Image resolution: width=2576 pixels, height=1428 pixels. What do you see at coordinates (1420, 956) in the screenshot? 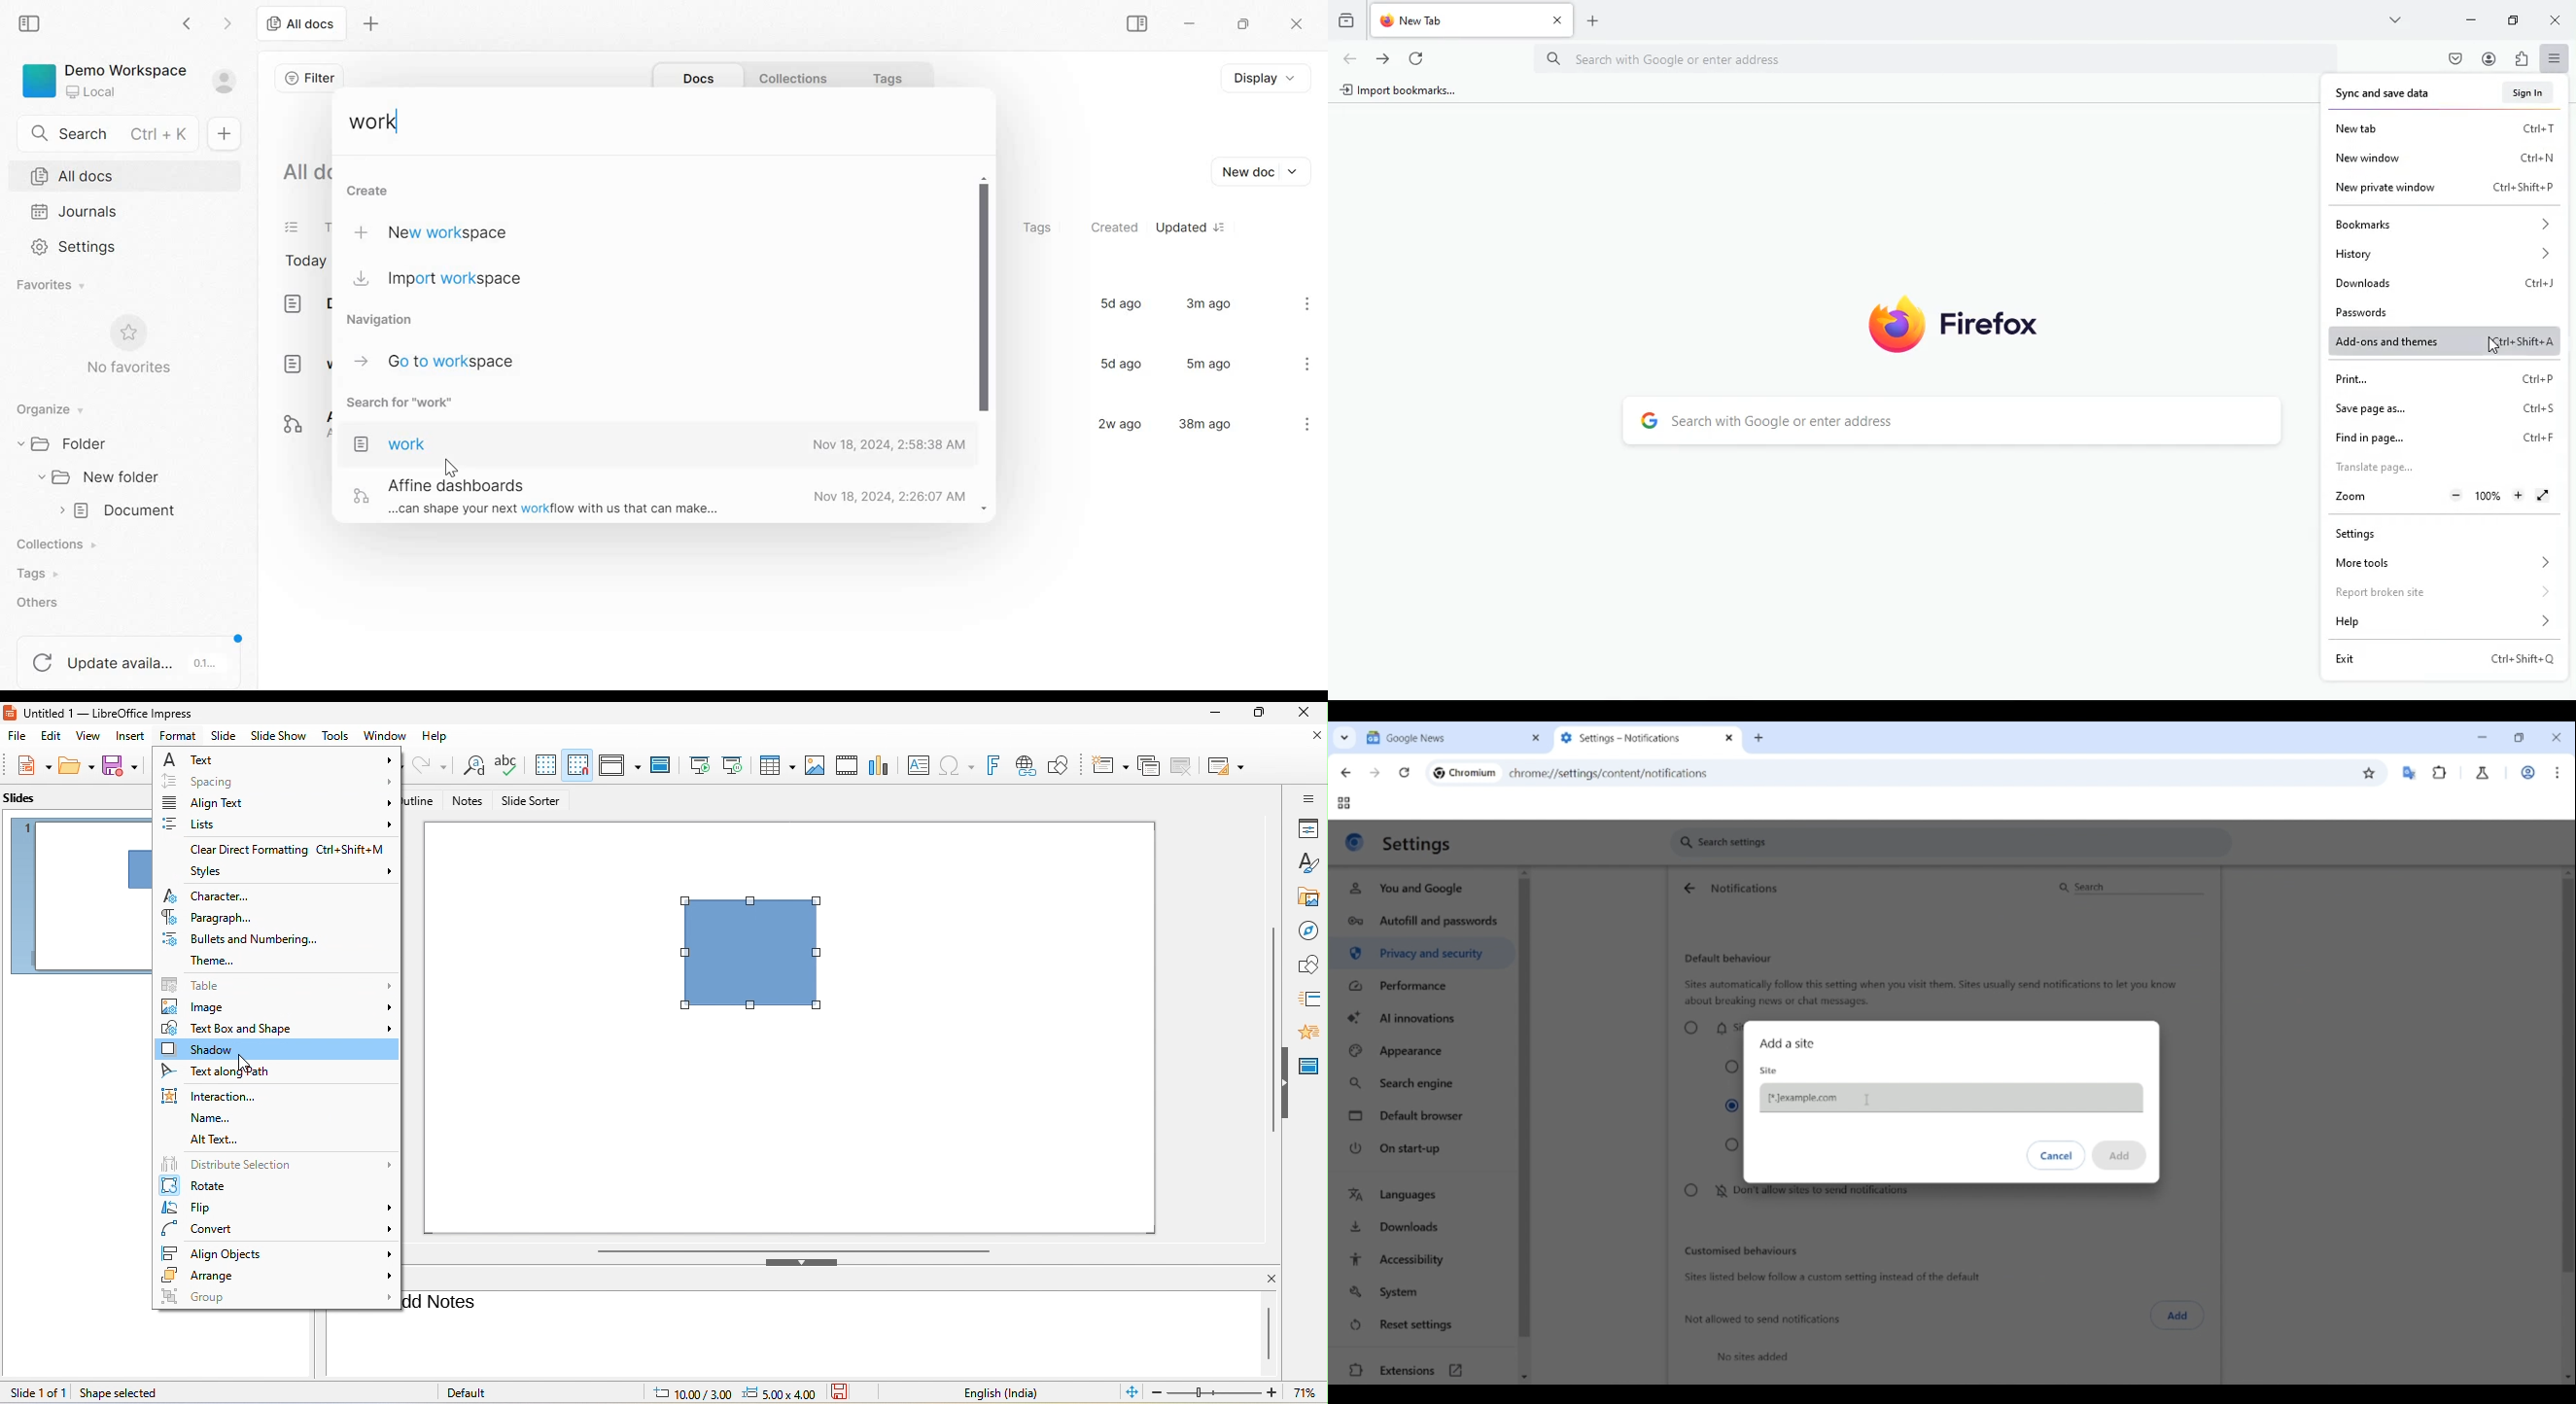
I see `Privacy and security highlighted` at bounding box center [1420, 956].